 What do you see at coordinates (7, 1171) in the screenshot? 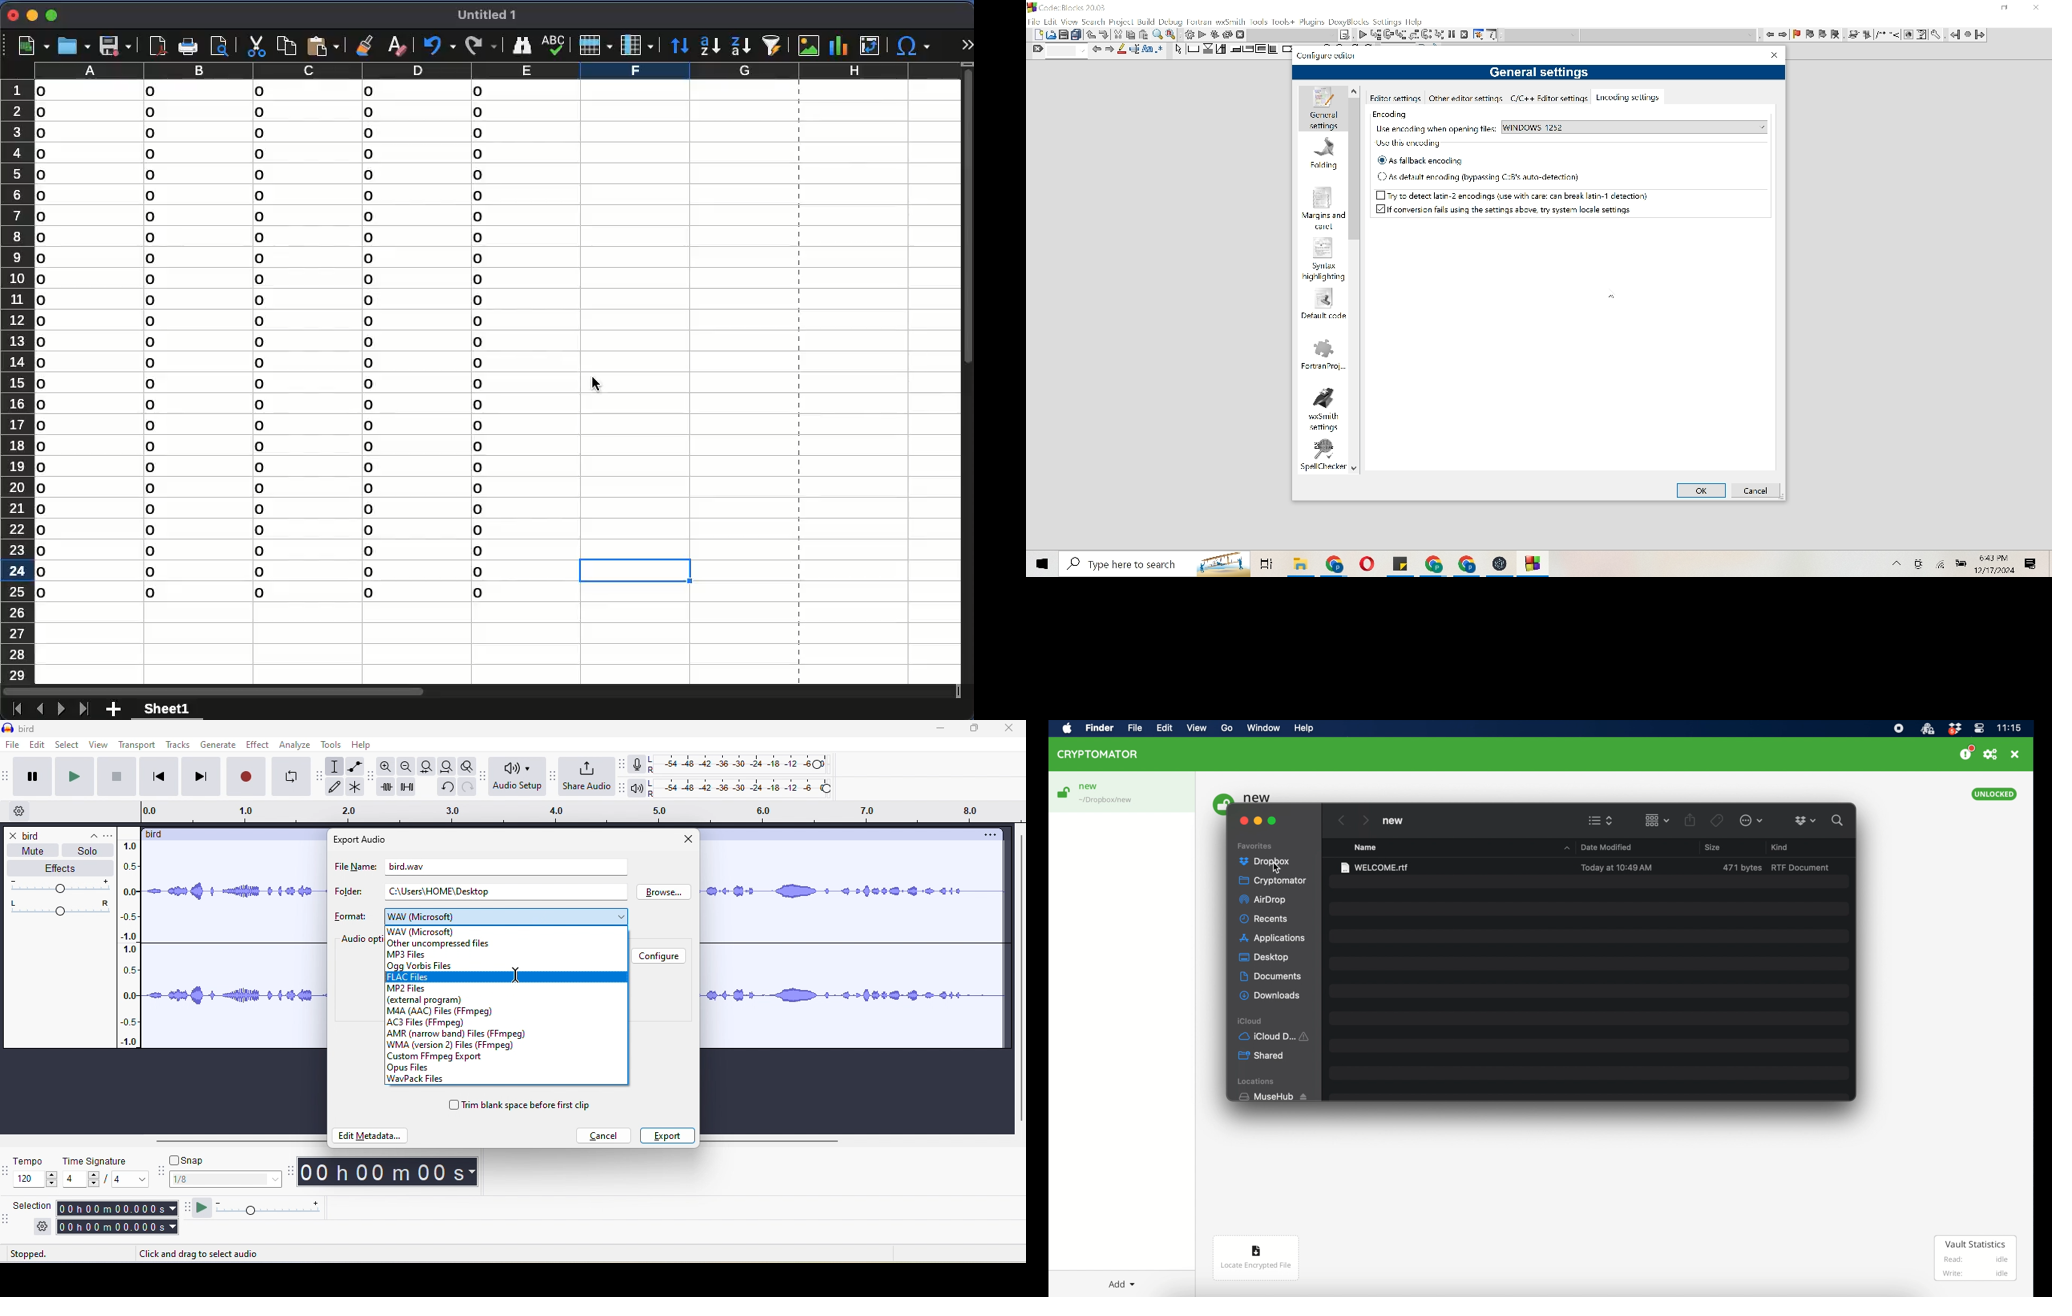
I see `audacity time signature toolbar` at bounding box center [7, 1171].